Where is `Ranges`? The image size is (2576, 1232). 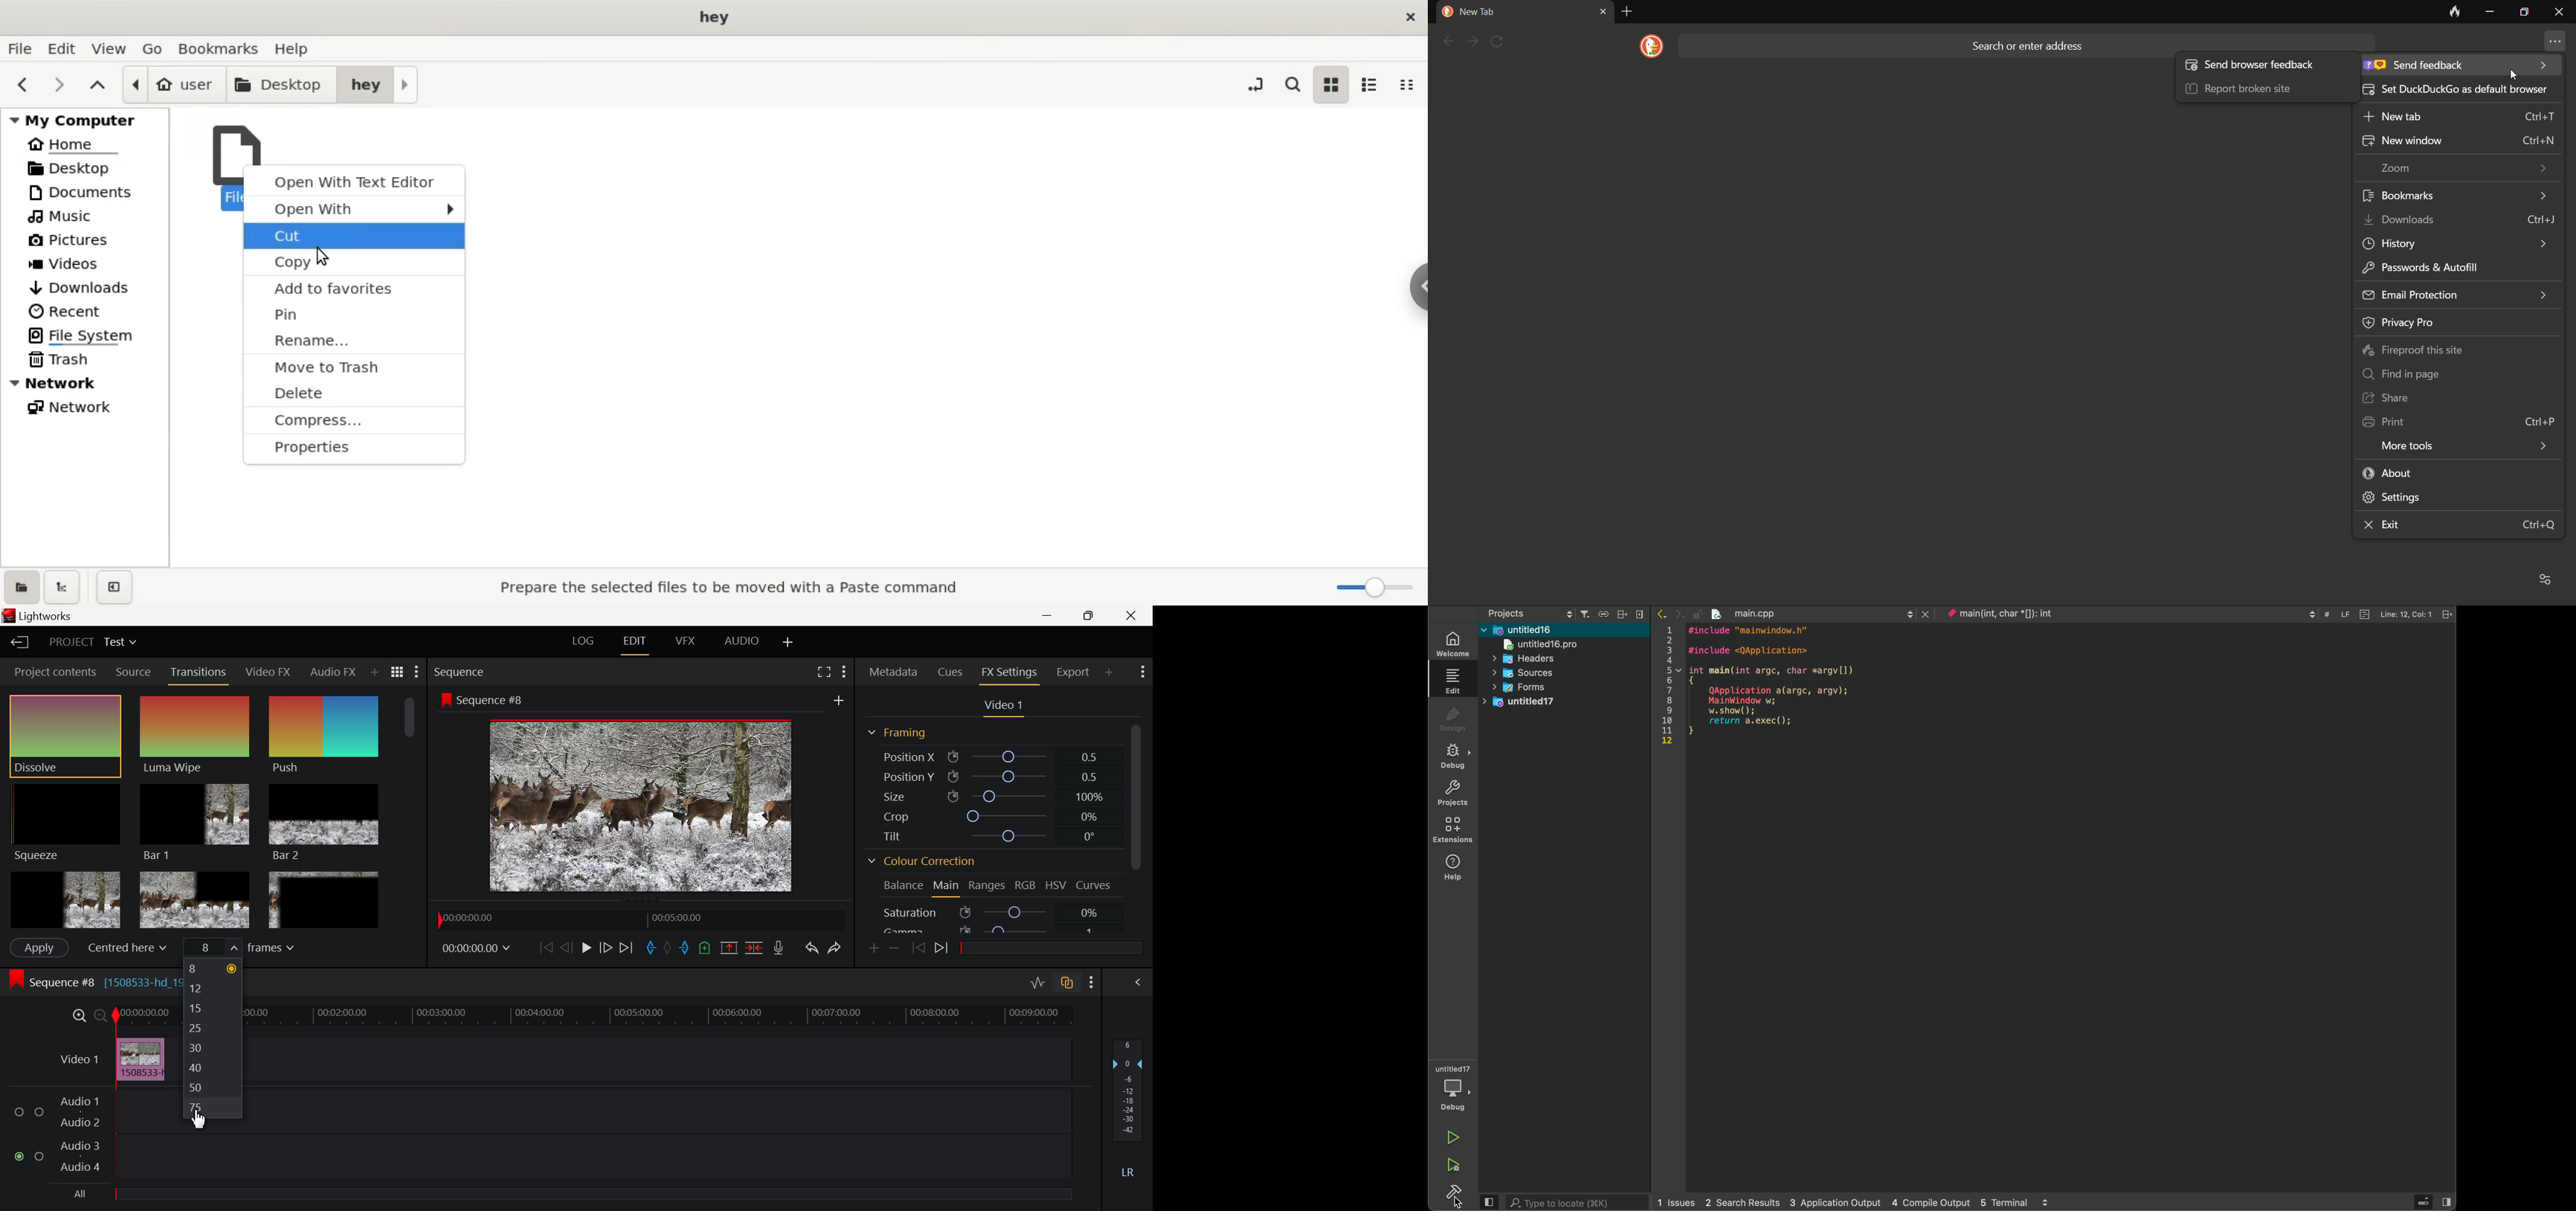 Ranges is located at coordinates (990, 886).